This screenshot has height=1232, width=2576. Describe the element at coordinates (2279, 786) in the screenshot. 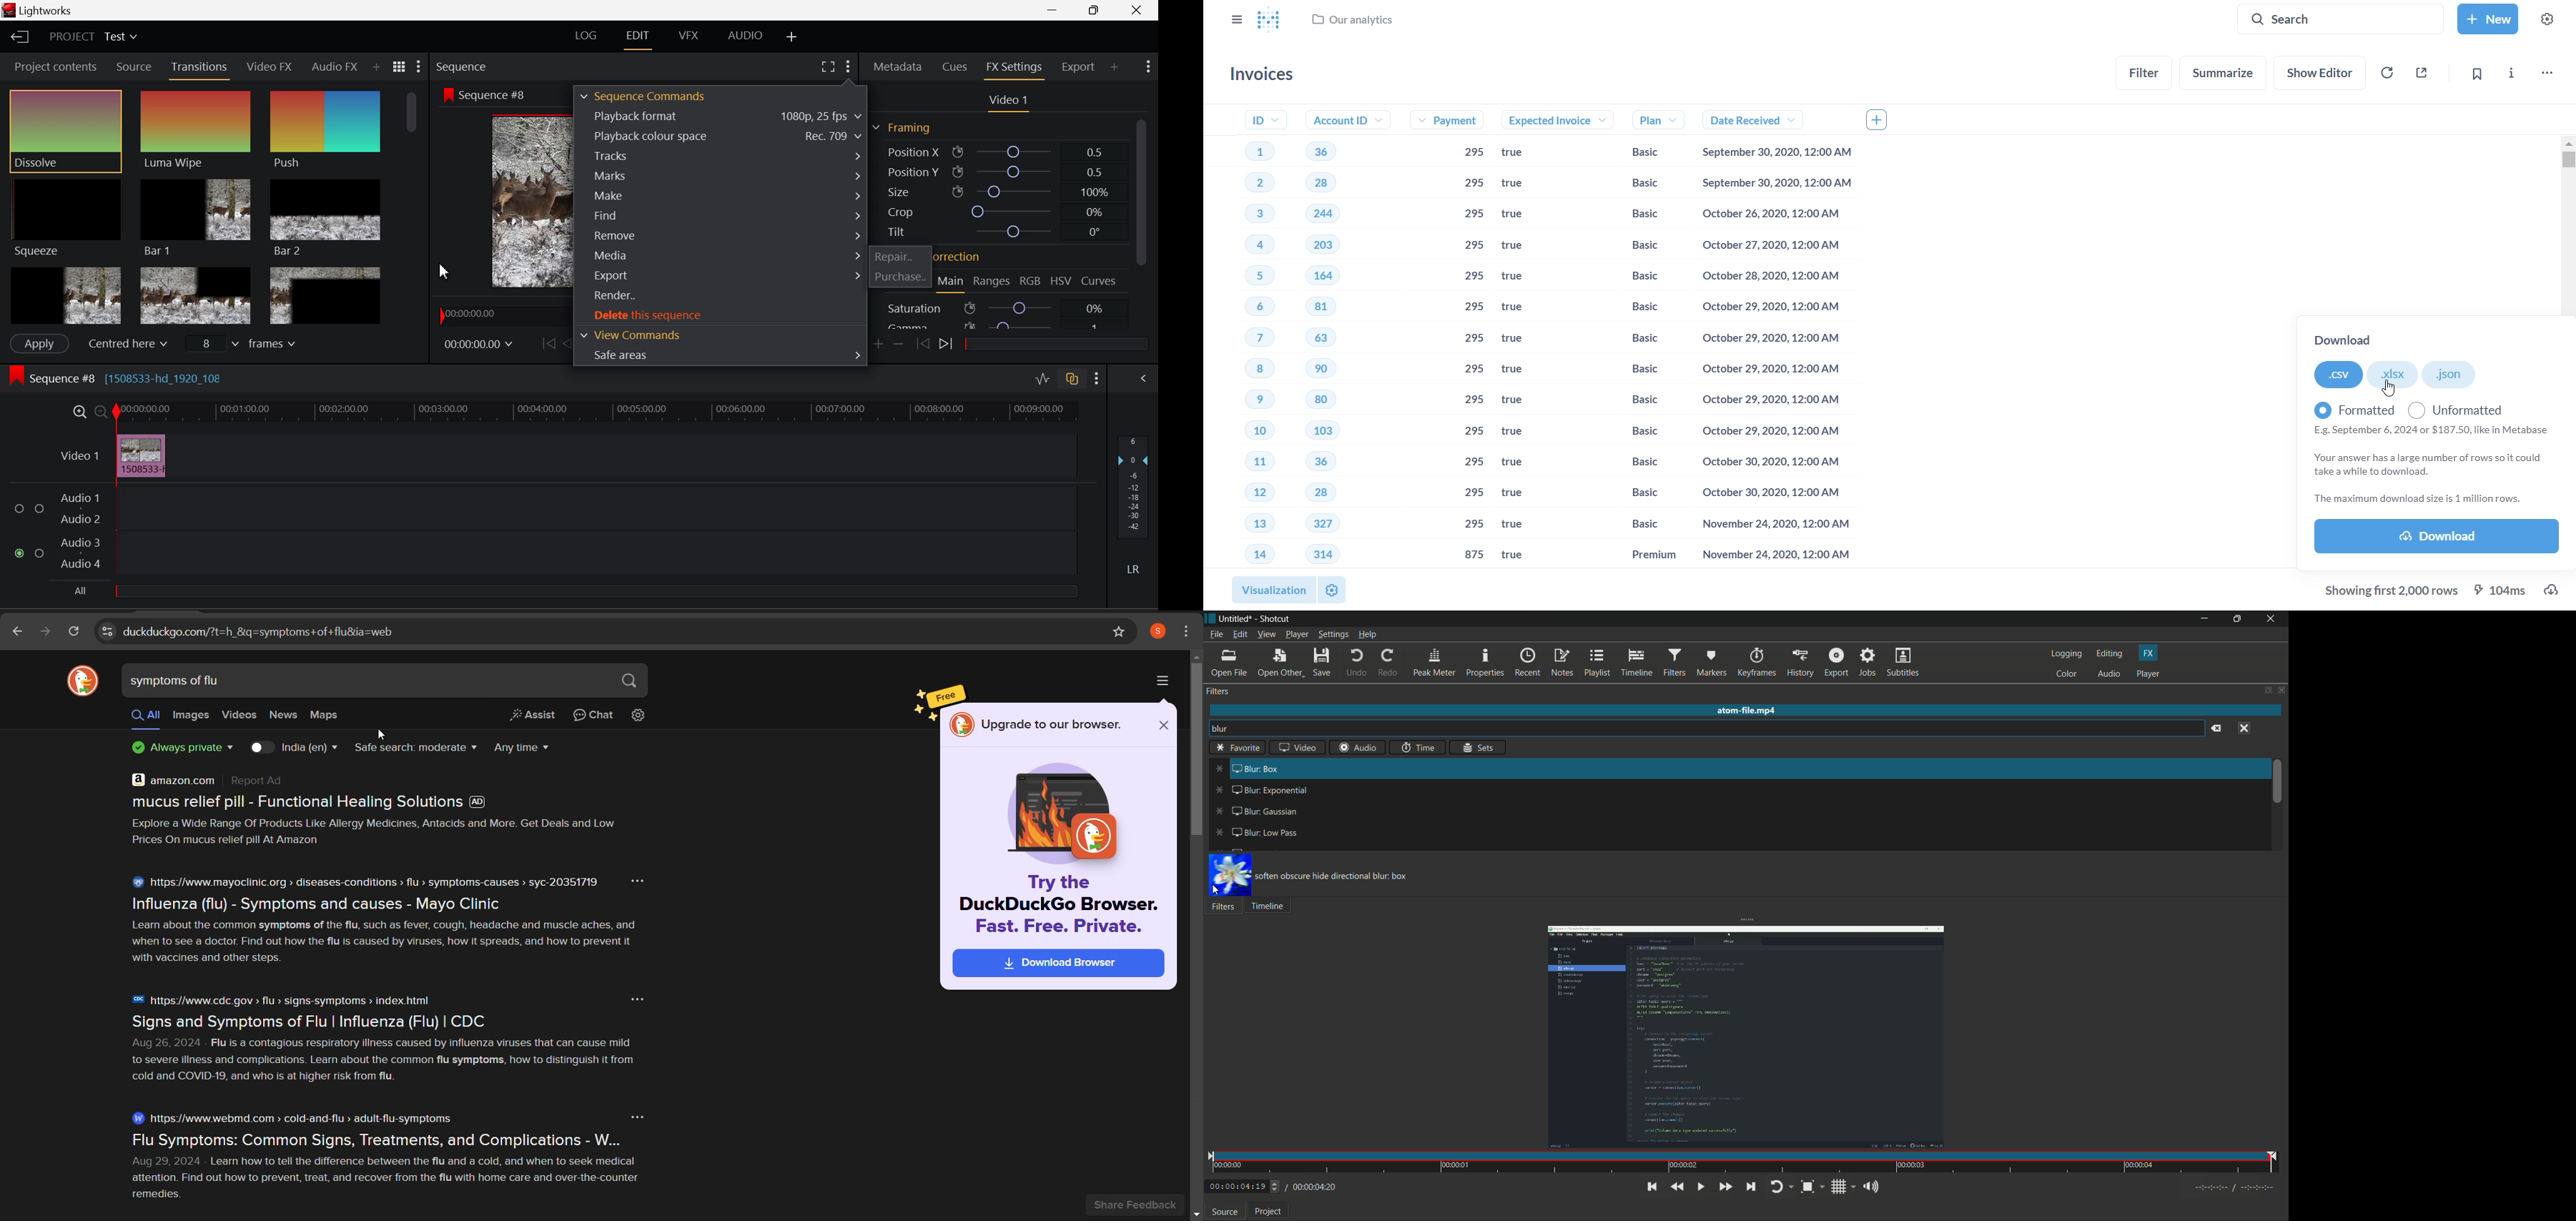

I see `Scroll bar` at that location.